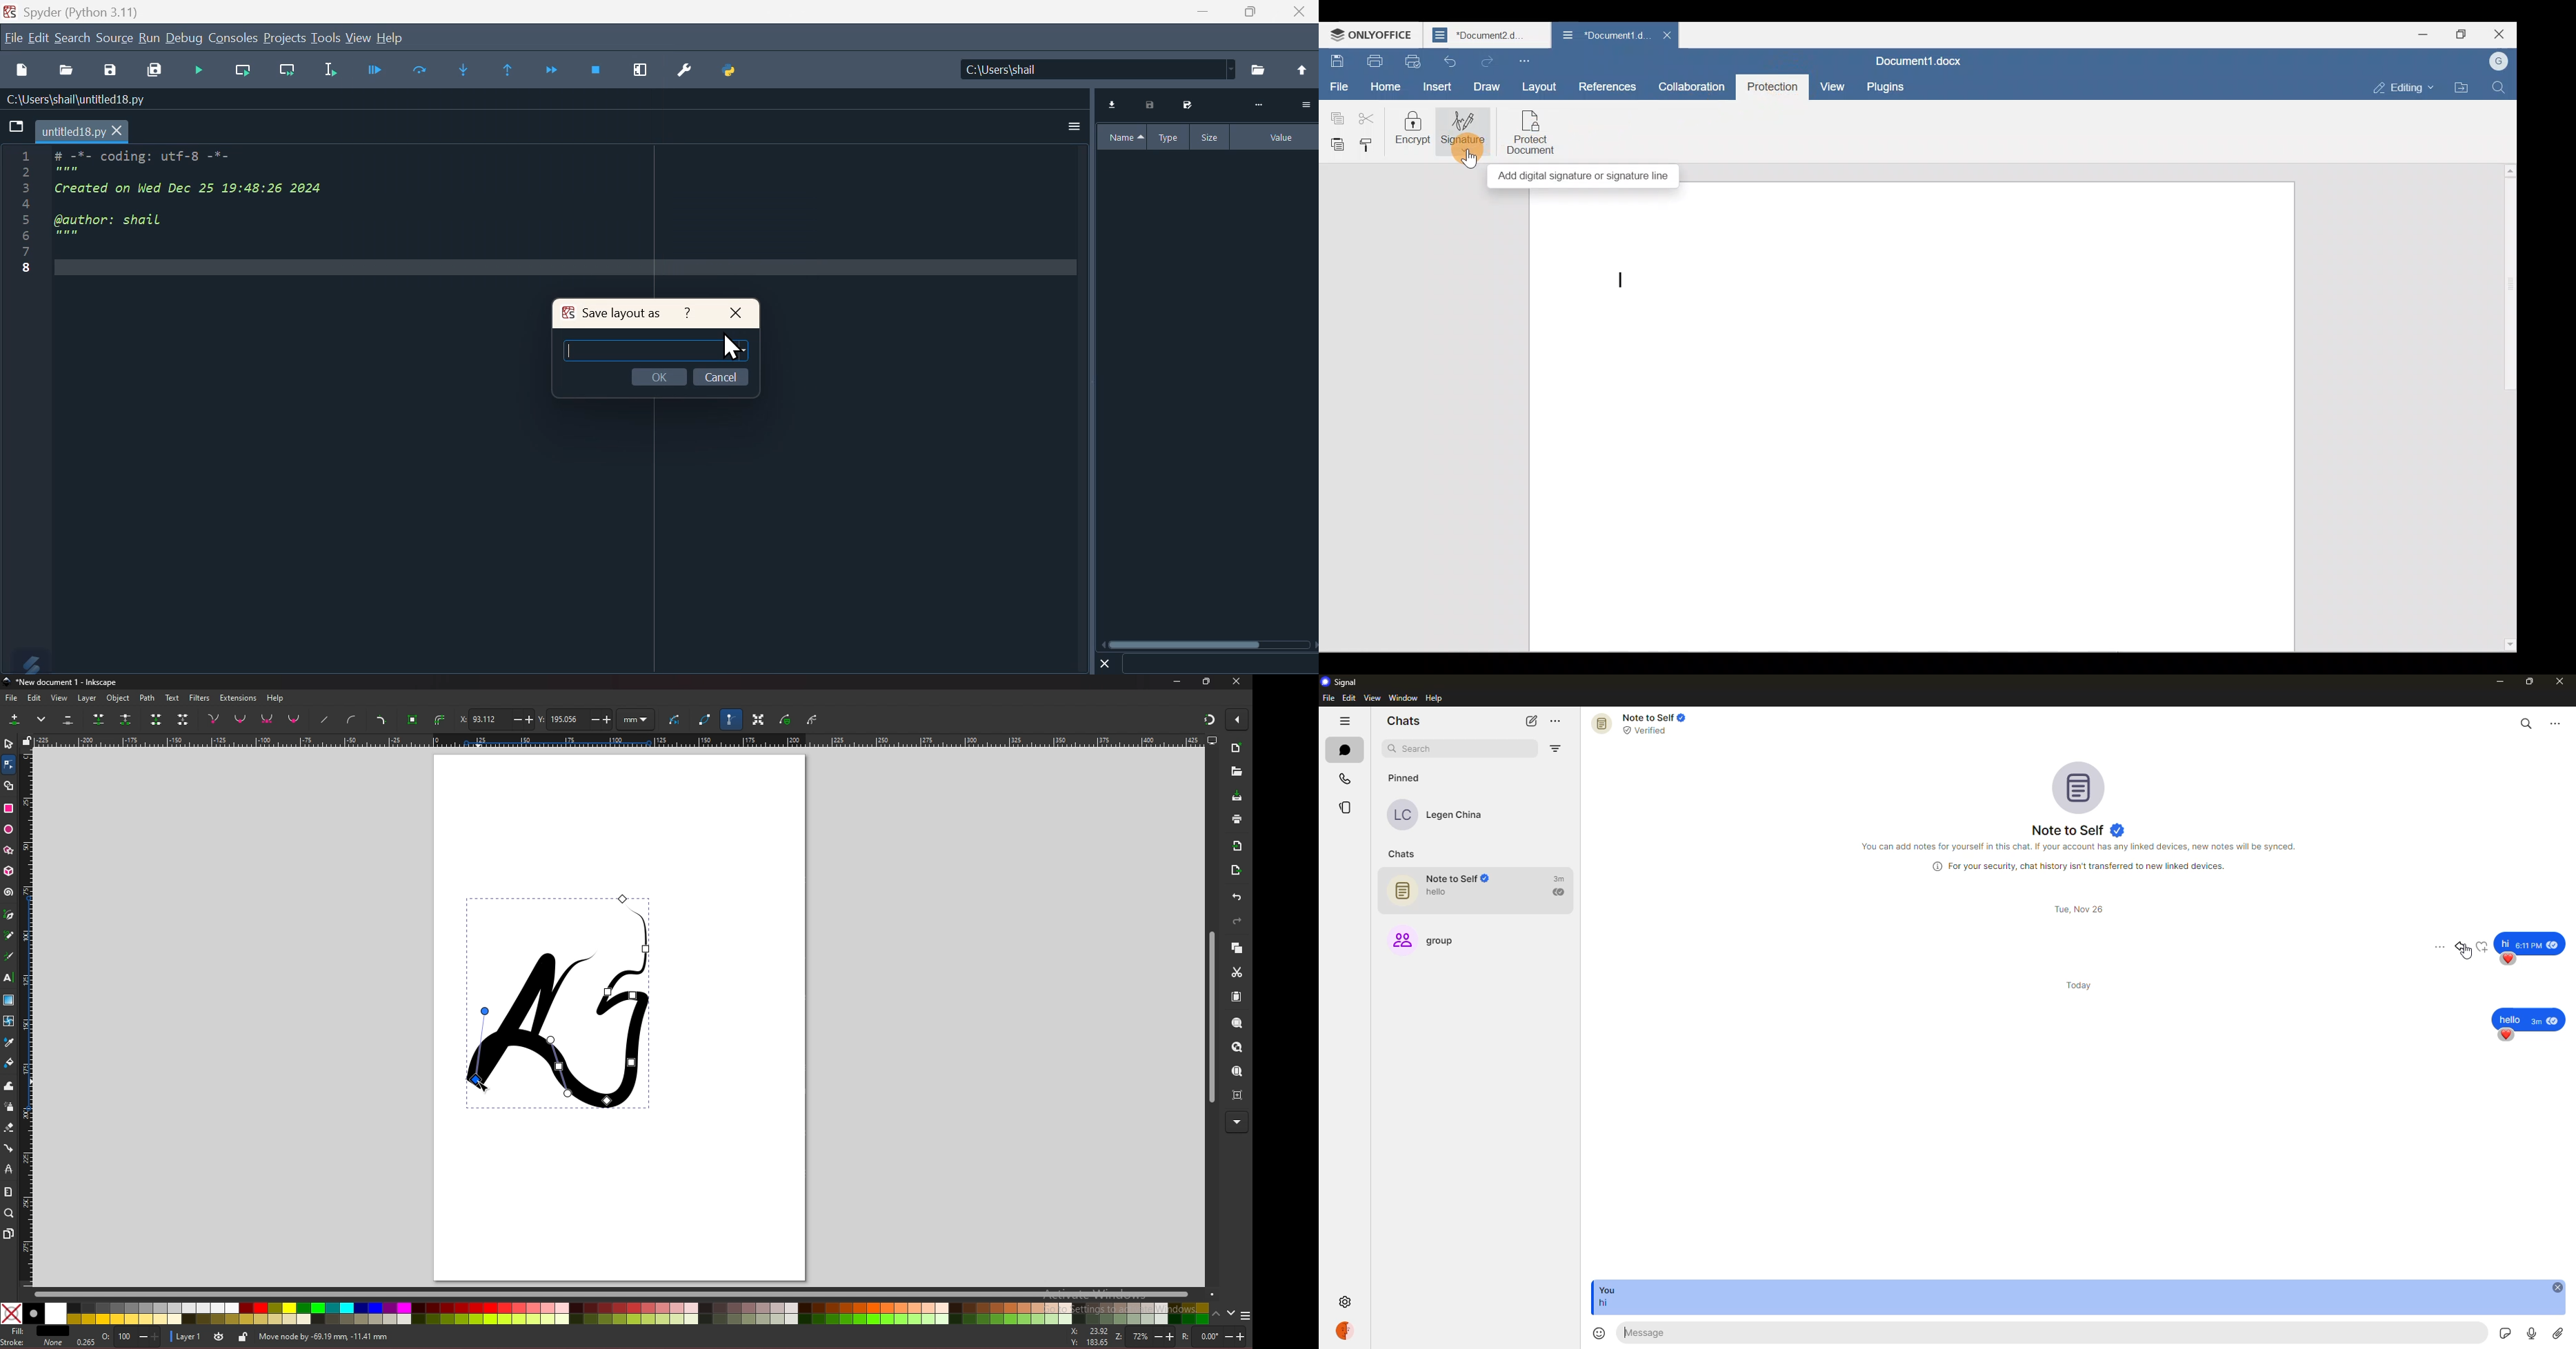 Image resolution: width=2576 pixels, height=1372 pixels. What do you see at coordinates (8, 1213) in the screenshot?
I see `zoom` at bounding box center [8, 1213].